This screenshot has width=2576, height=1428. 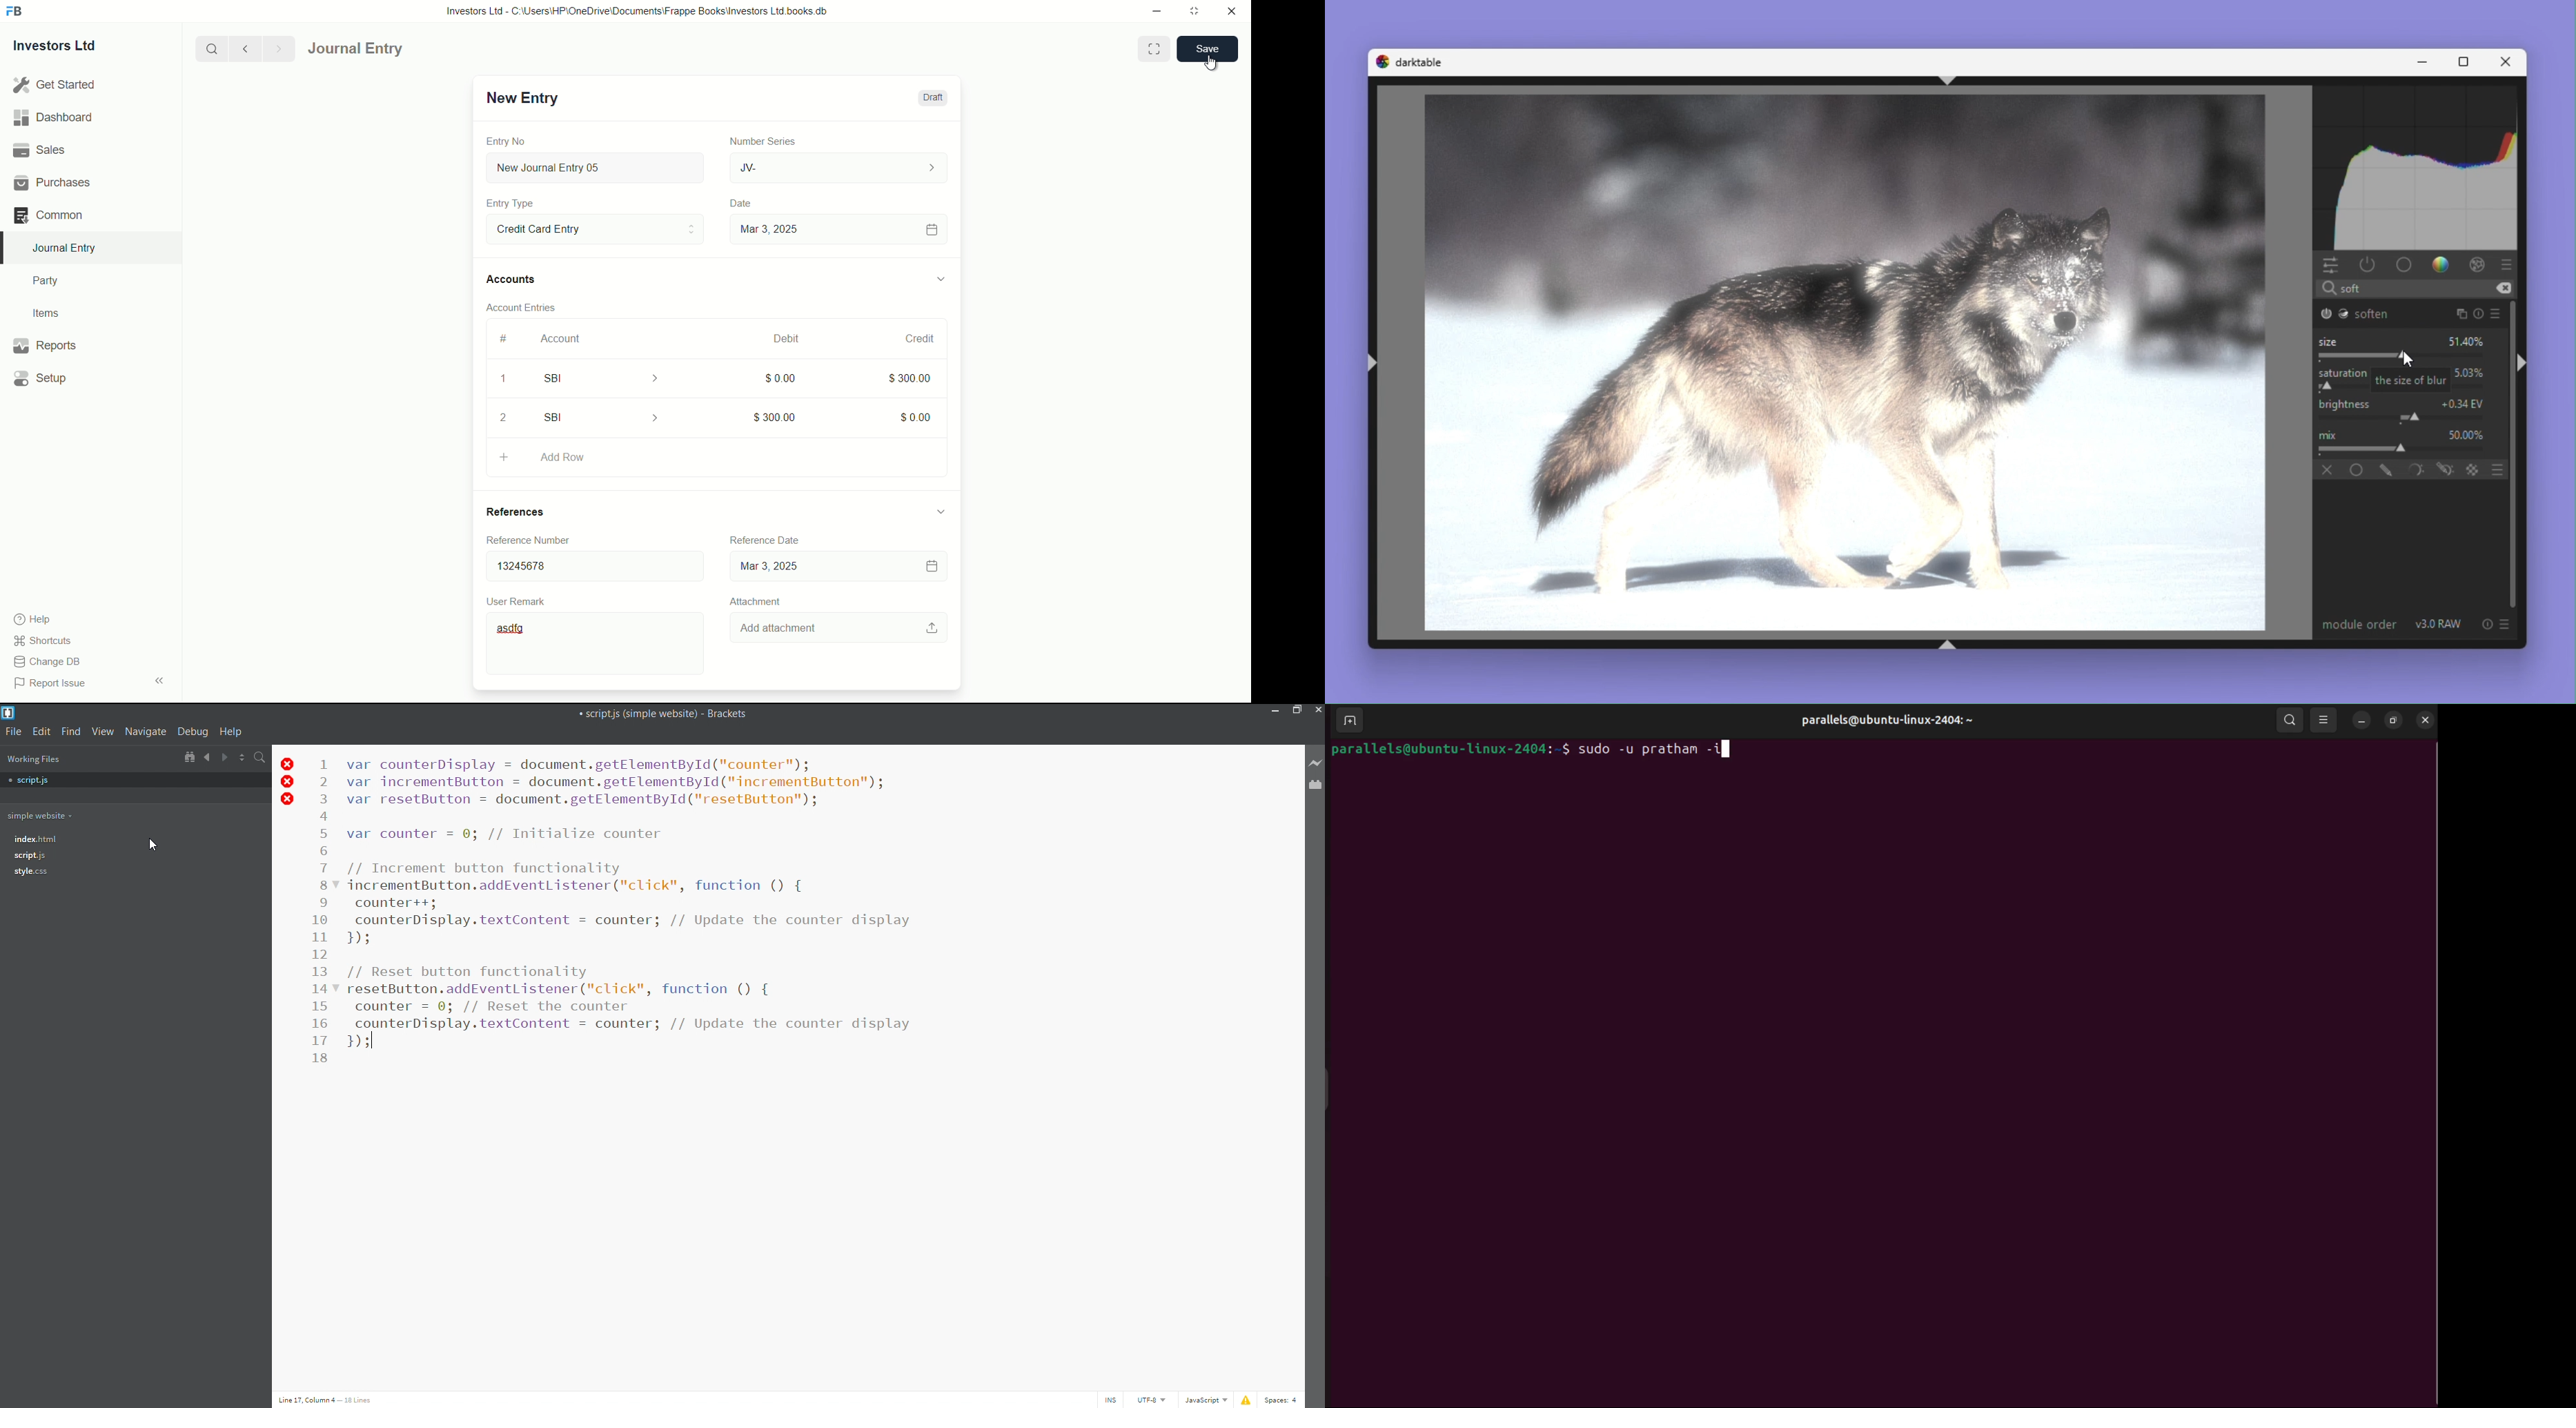 I want to click on References, so click(x=528, y=512).